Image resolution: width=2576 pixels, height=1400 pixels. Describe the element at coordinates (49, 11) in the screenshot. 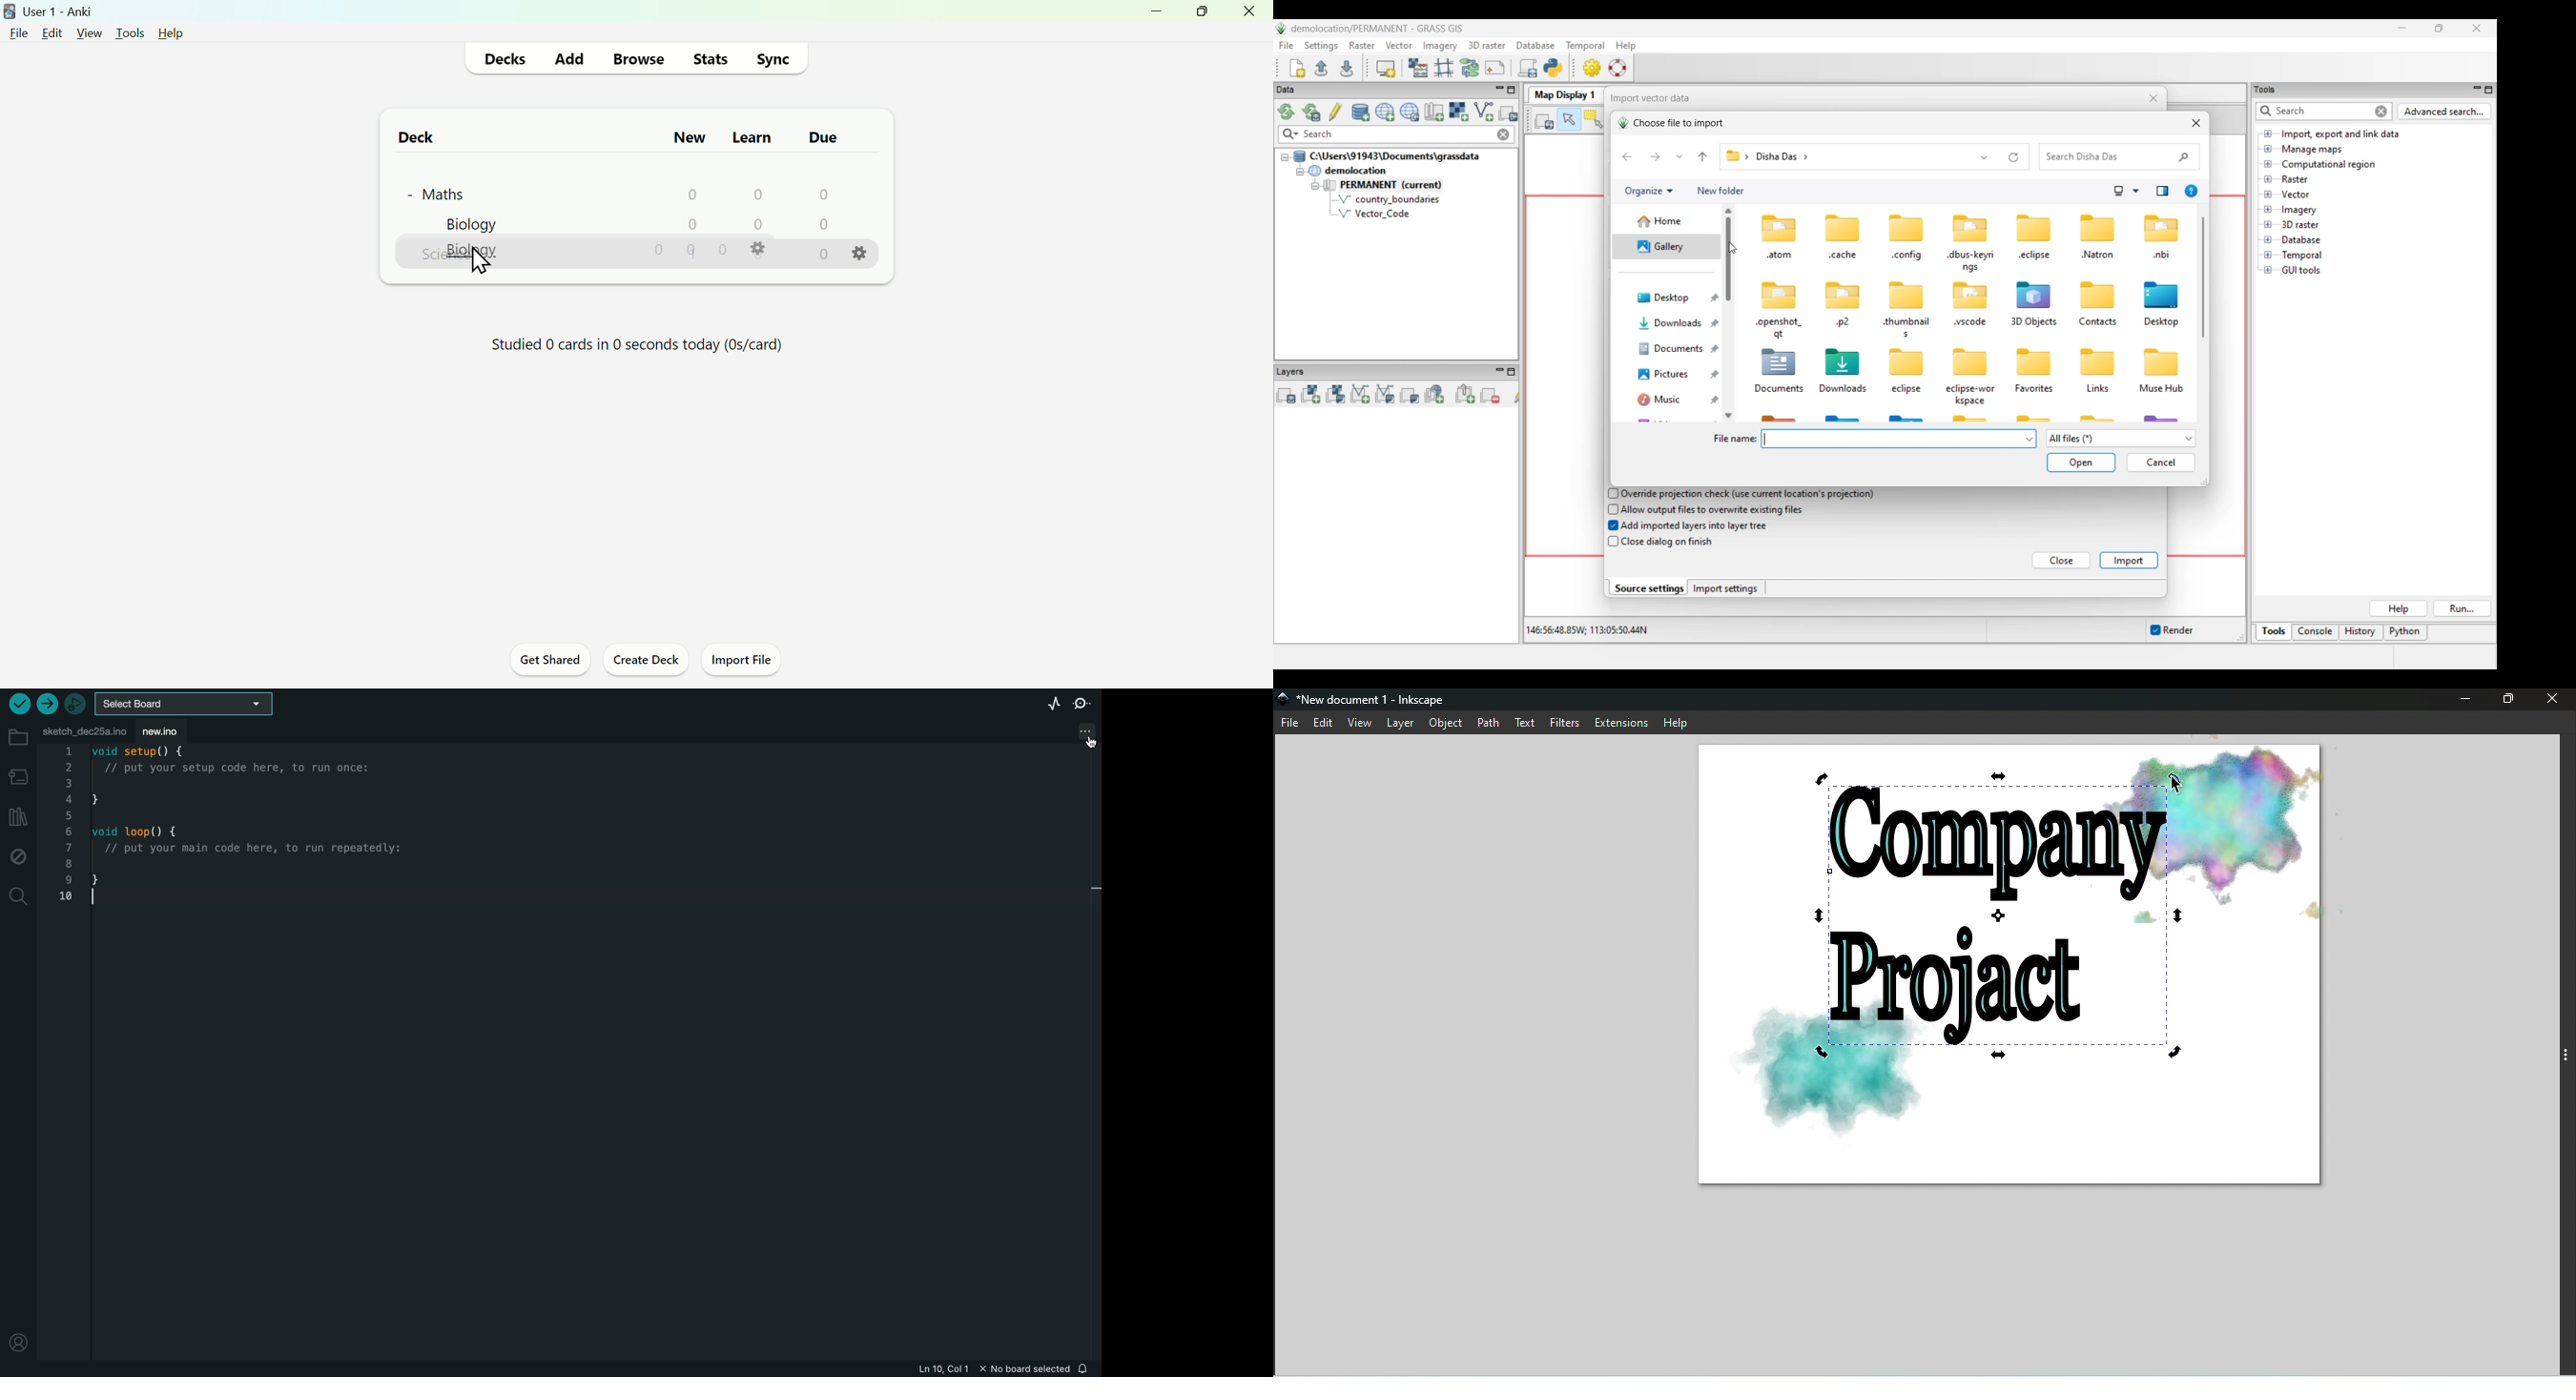

I see `user1-anki` at that location.